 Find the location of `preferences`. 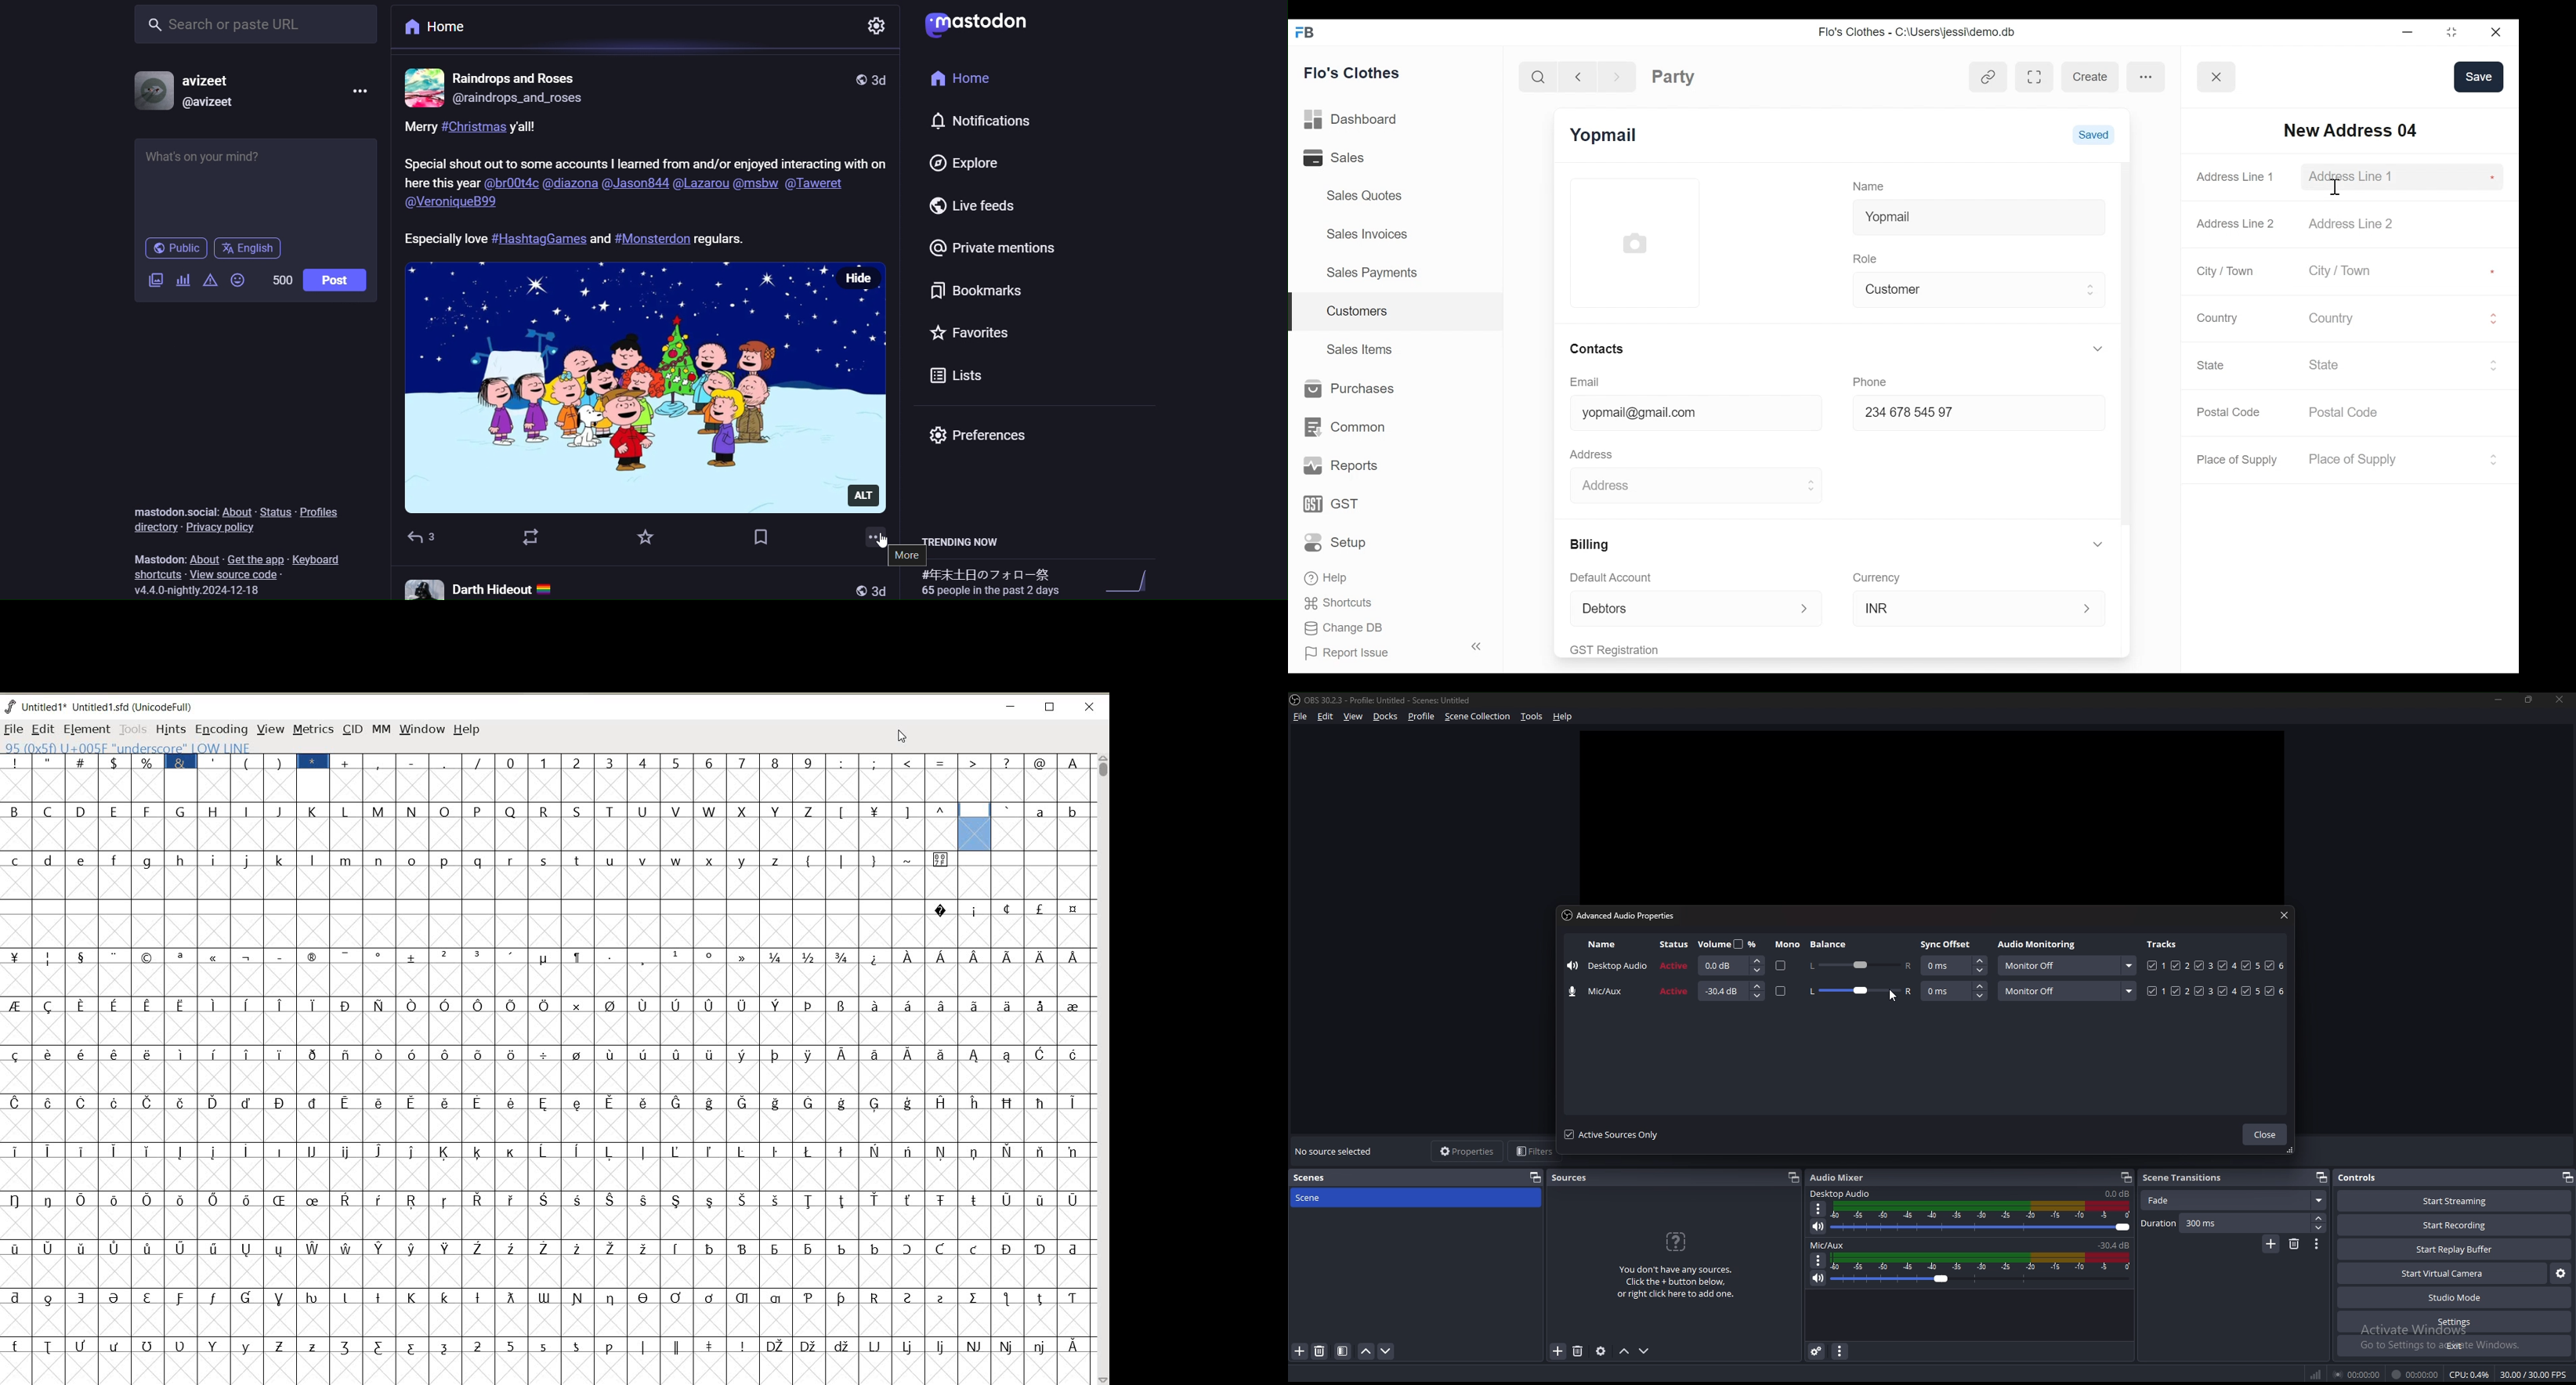

preferences is located at coordinates (991, 436).